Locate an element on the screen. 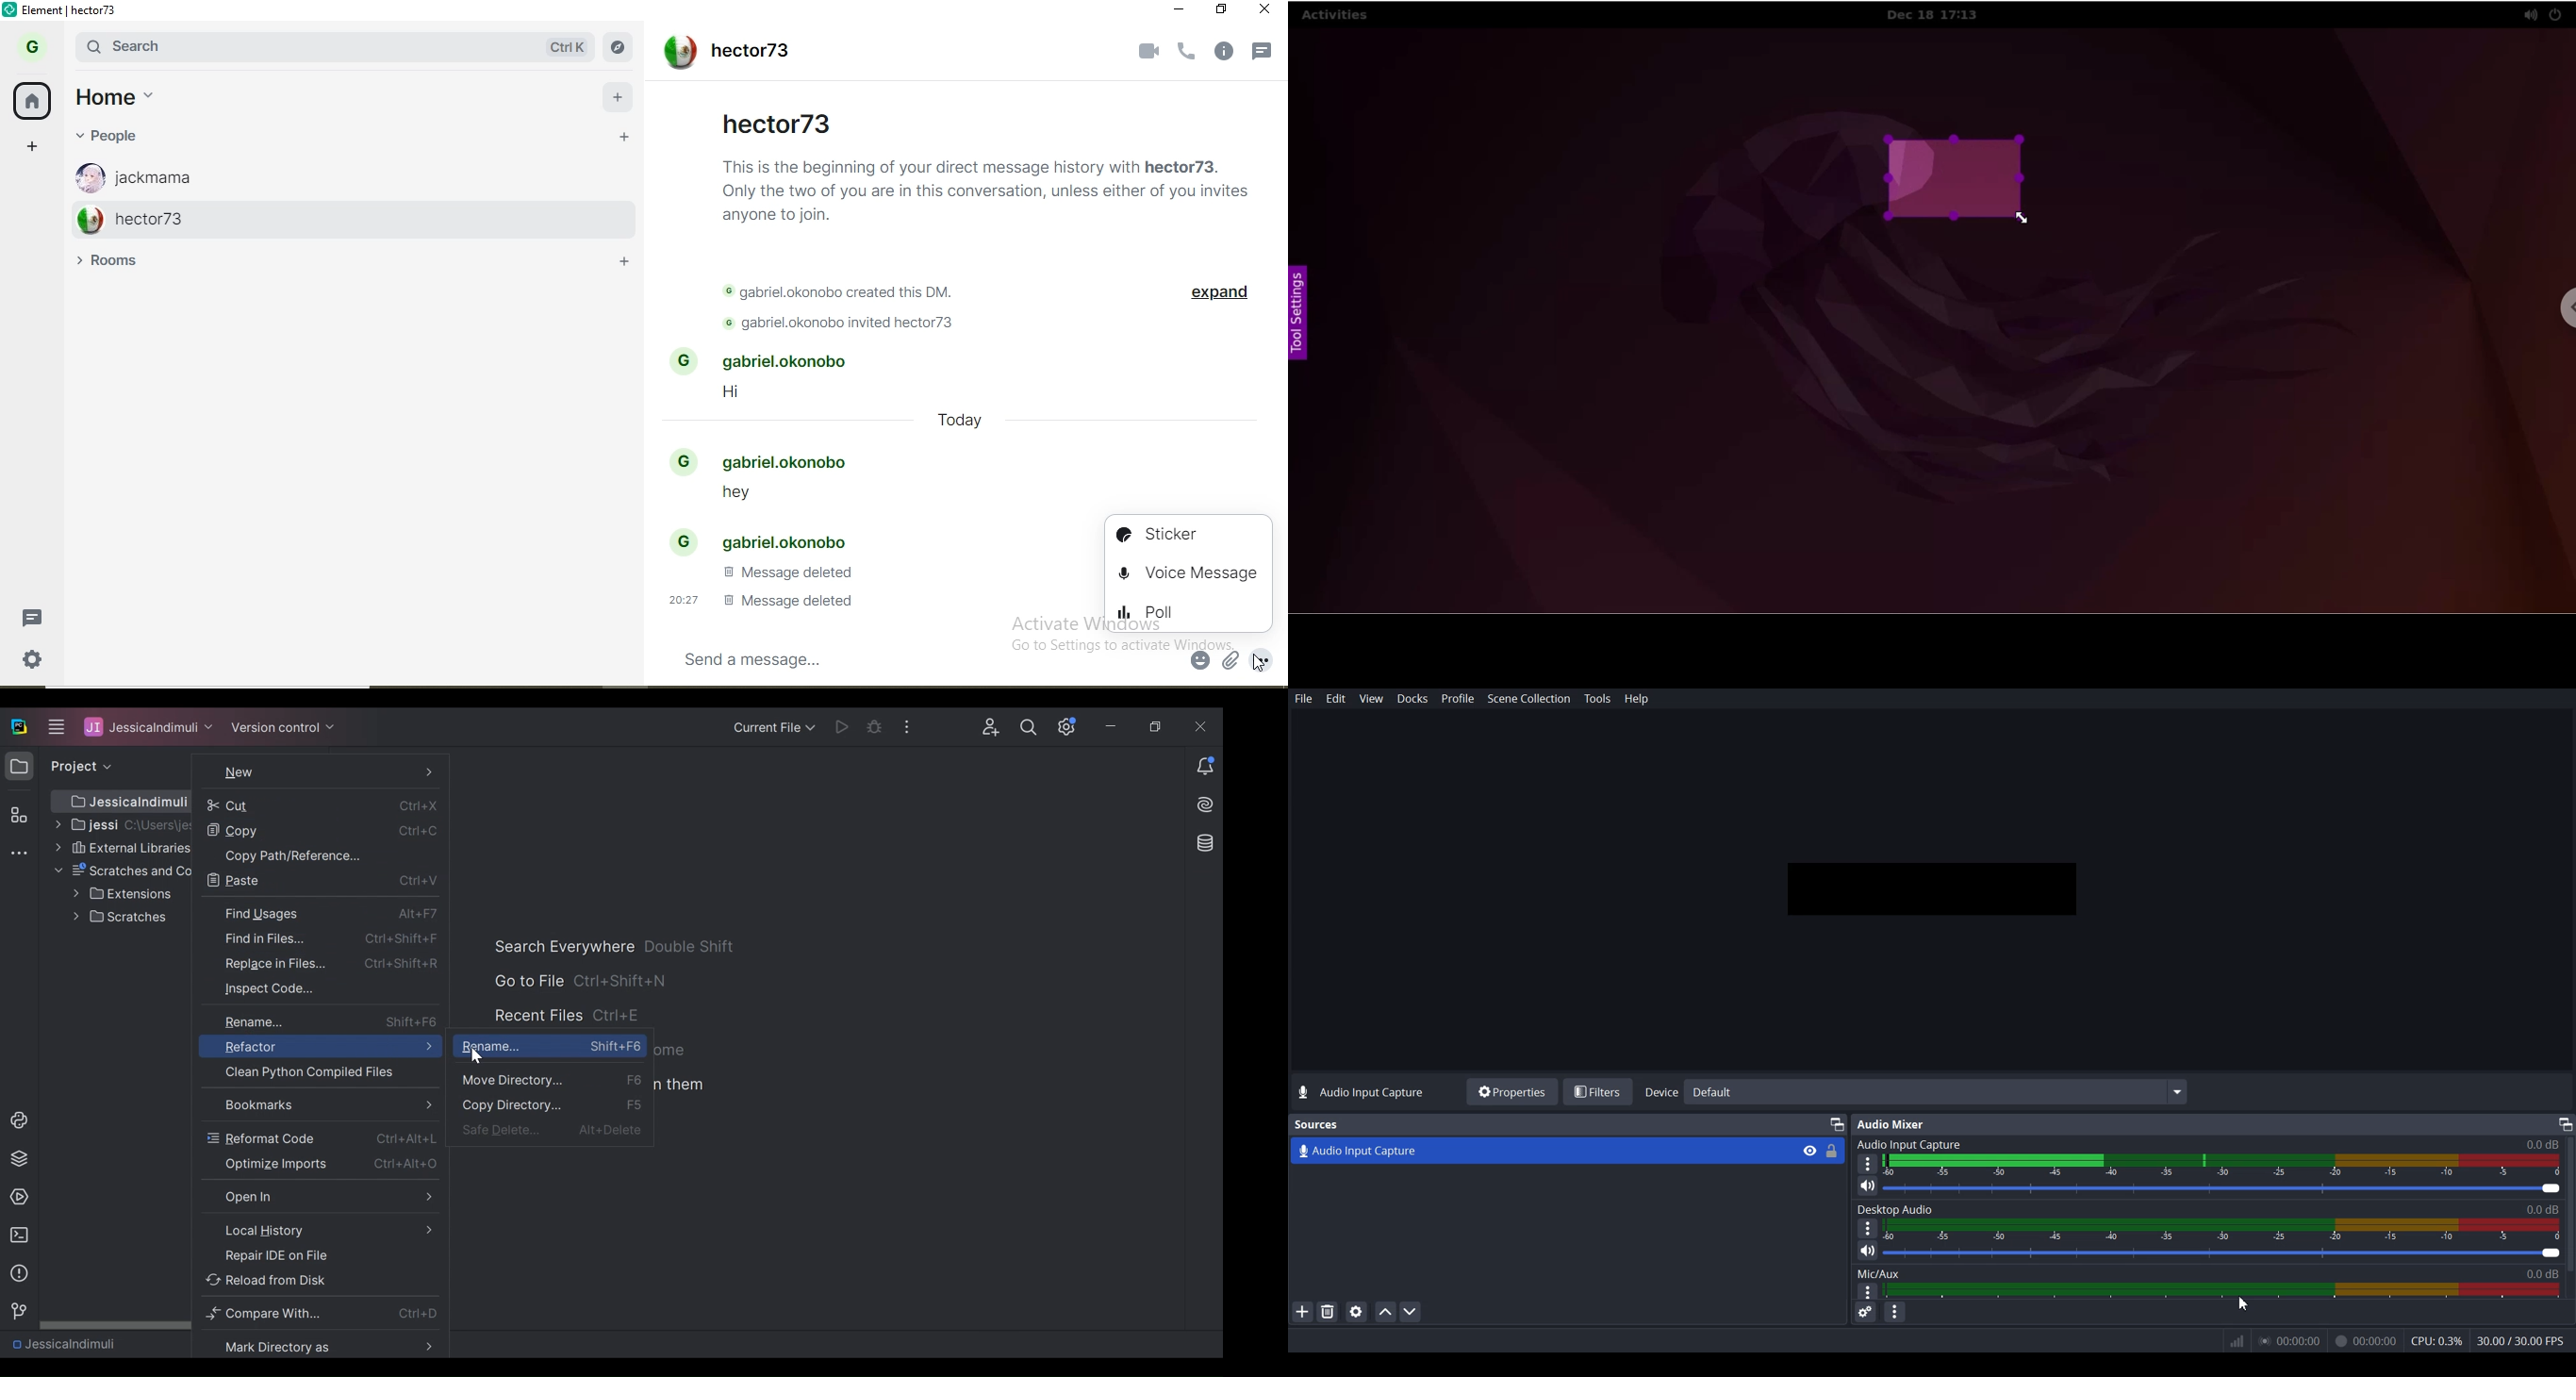  CURSOR is located at coordinates (1258, 663).